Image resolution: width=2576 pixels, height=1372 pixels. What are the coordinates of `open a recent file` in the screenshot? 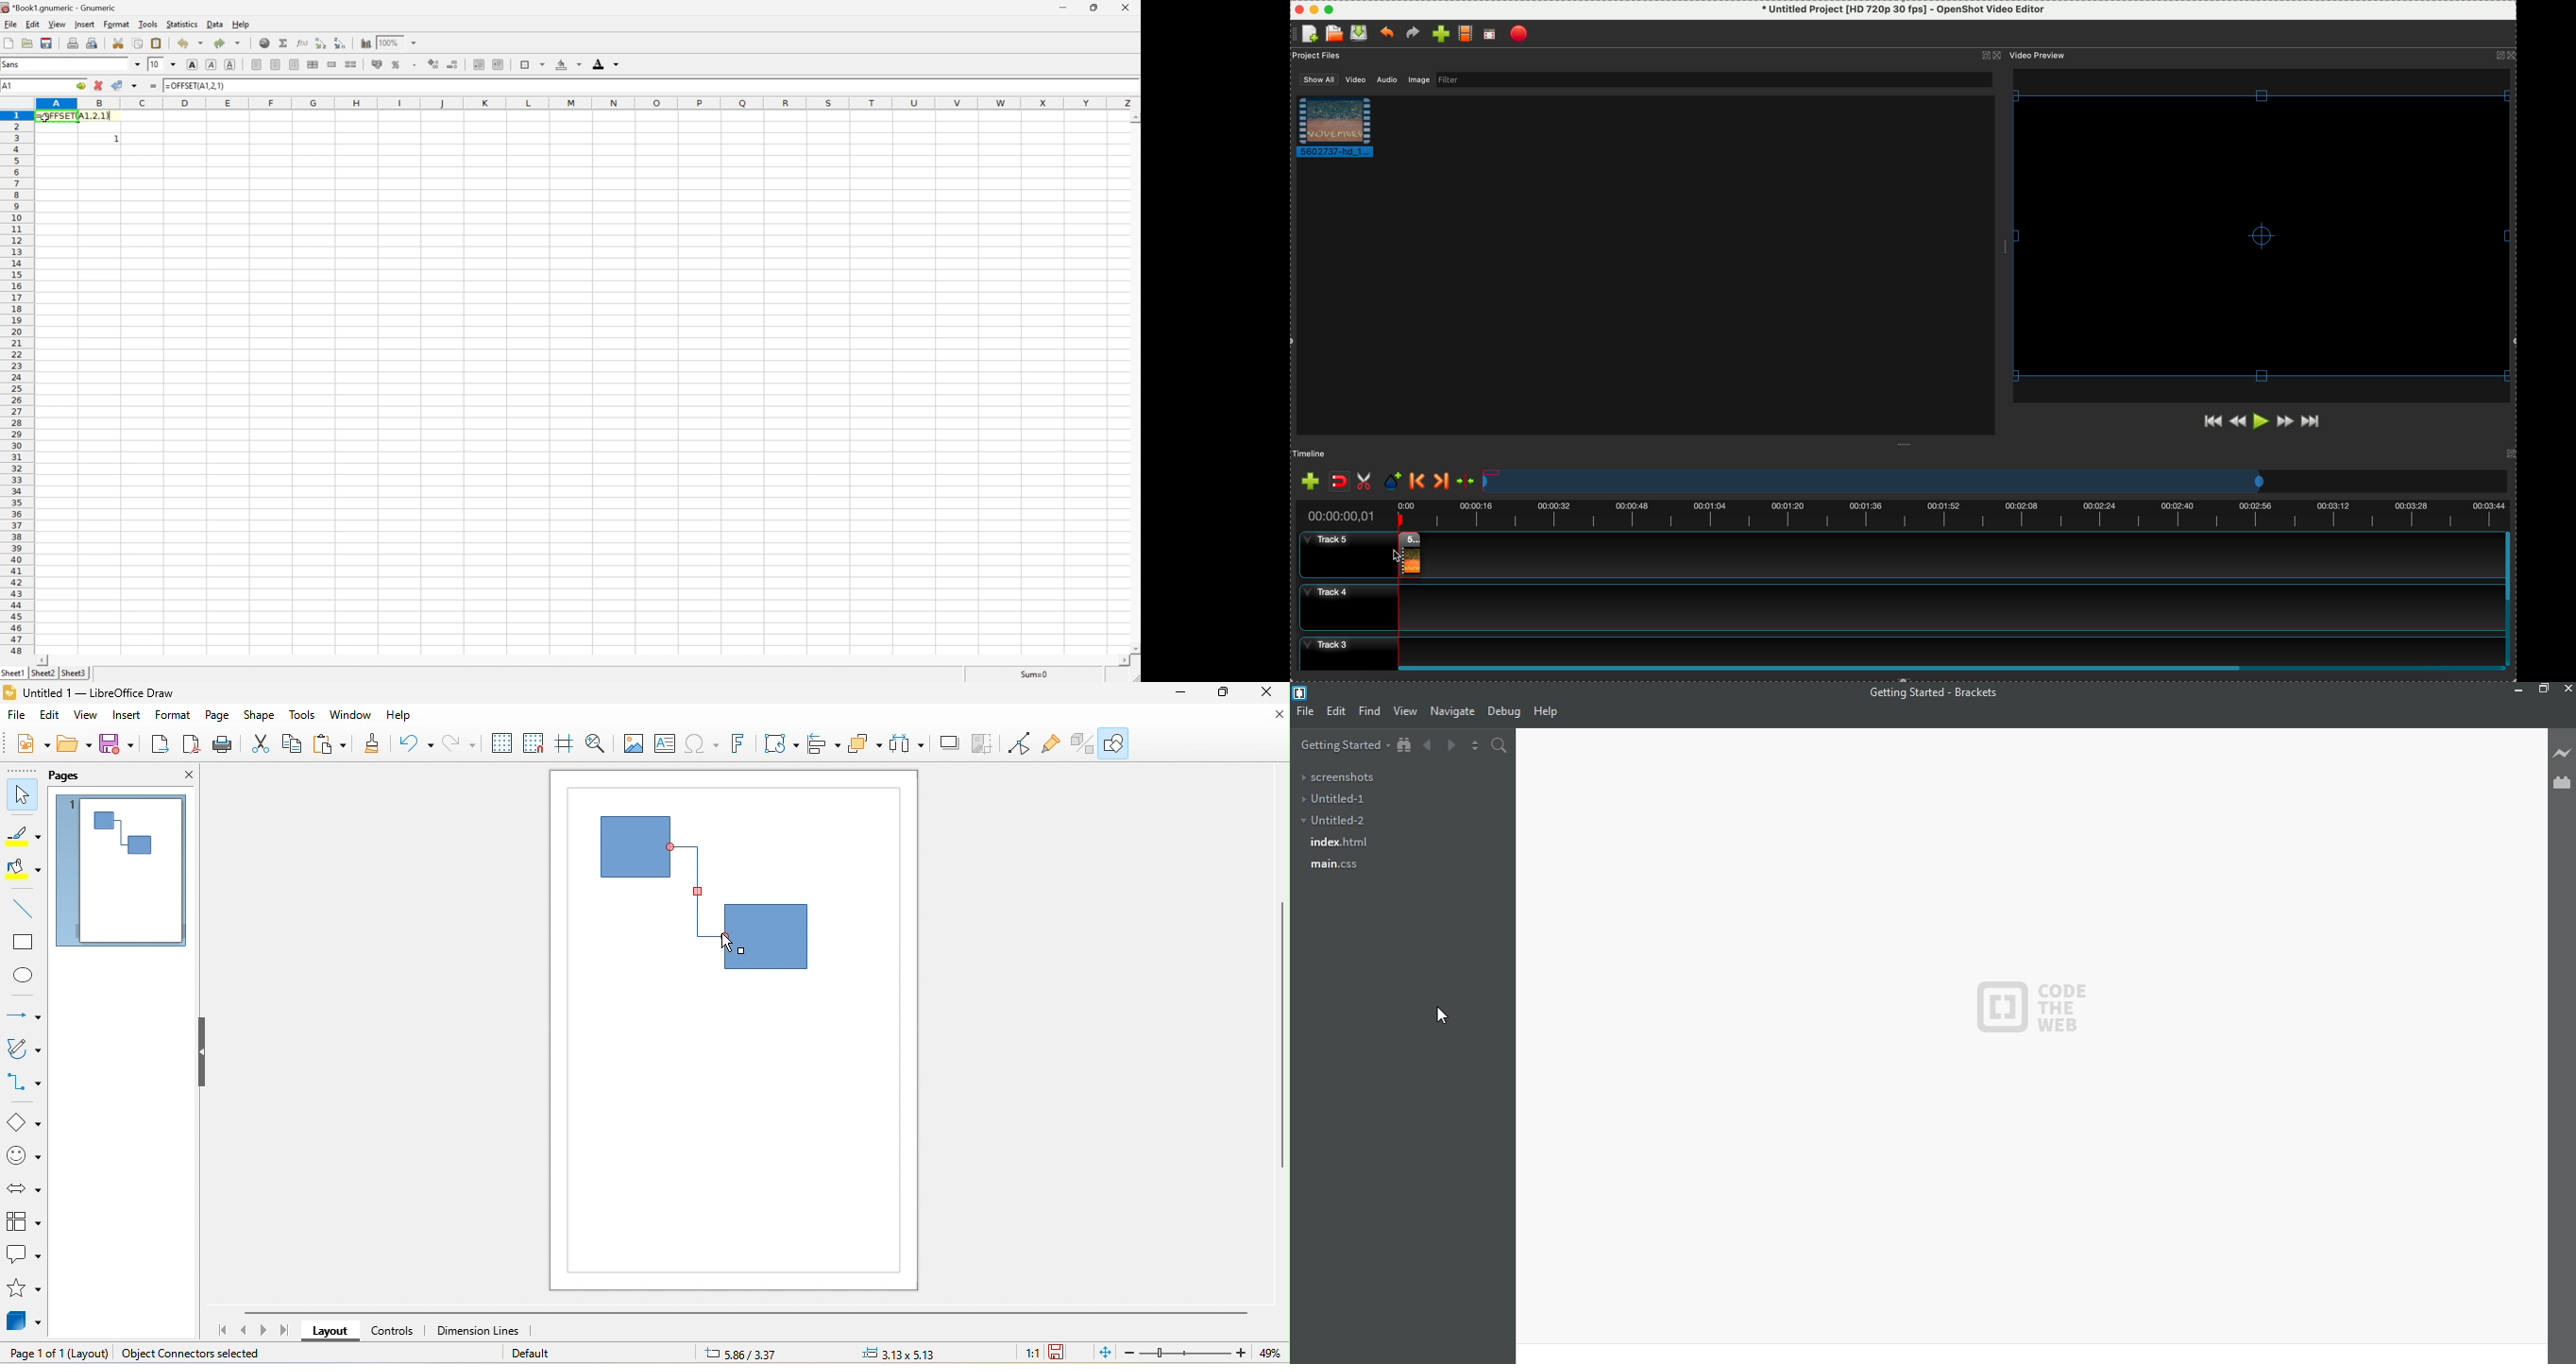 It's located at (1334, 34).